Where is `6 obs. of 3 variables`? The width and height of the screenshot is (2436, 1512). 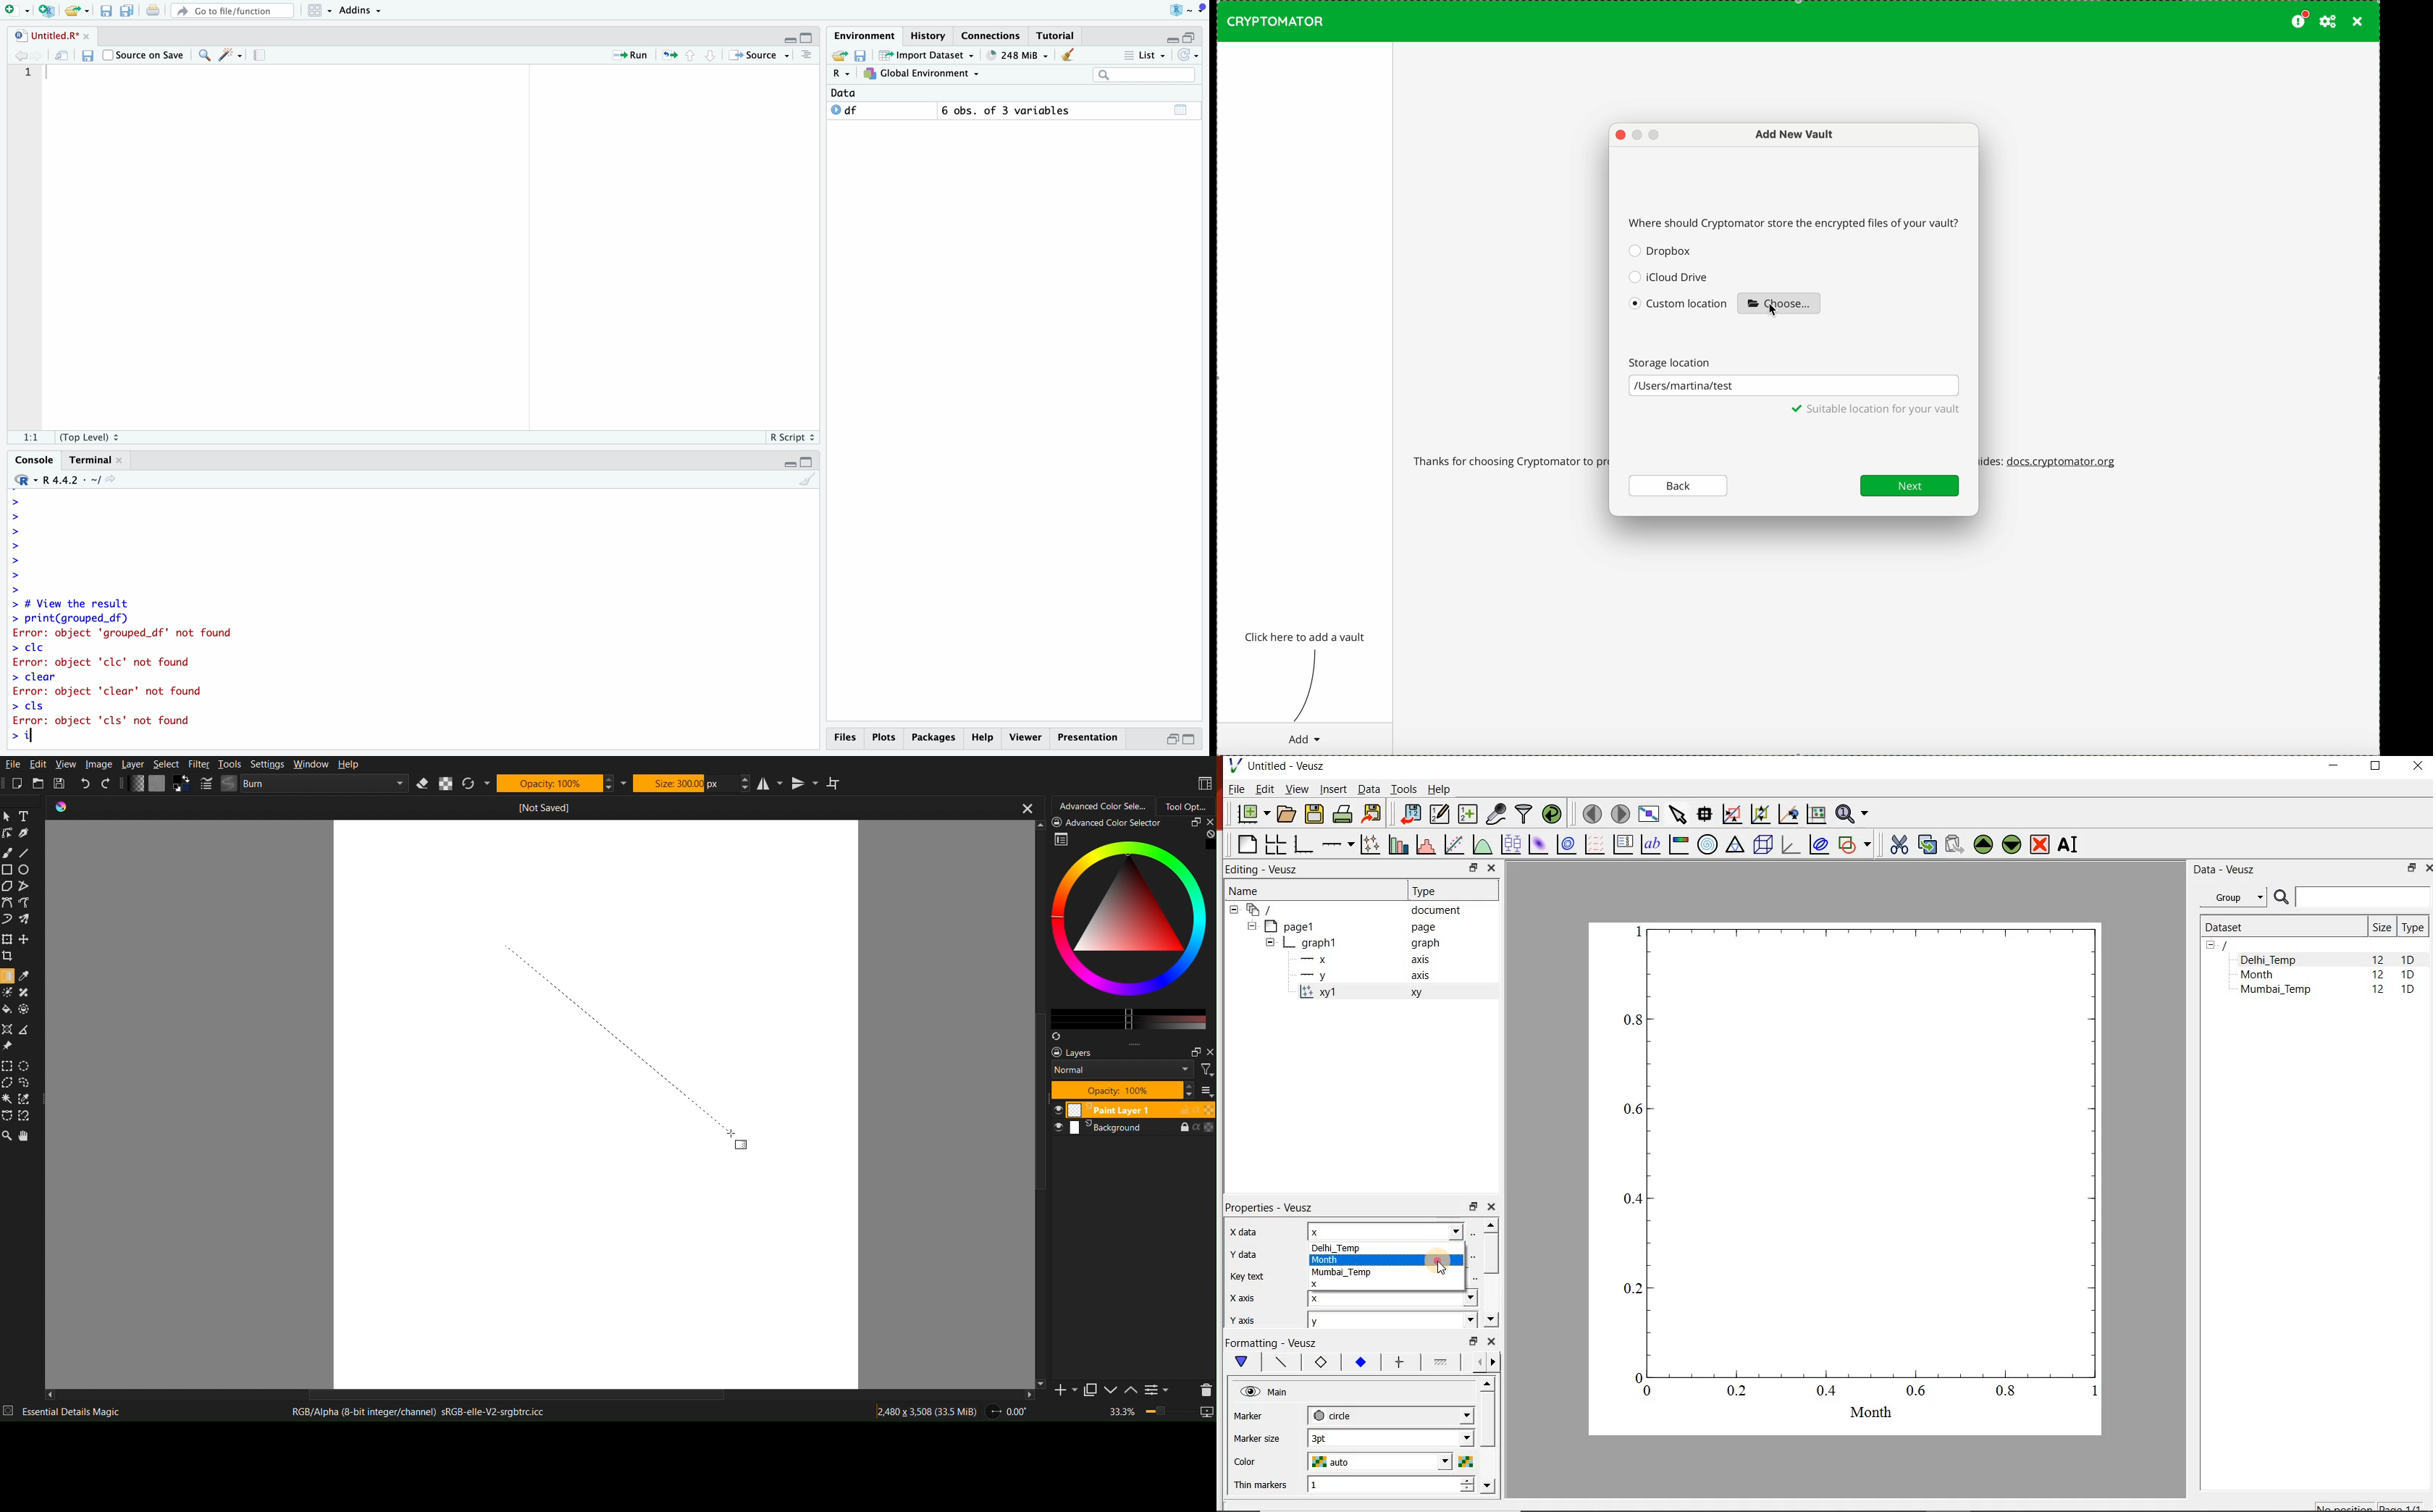
6 obs. of 3 variables is located at coordinates (1010, 110).